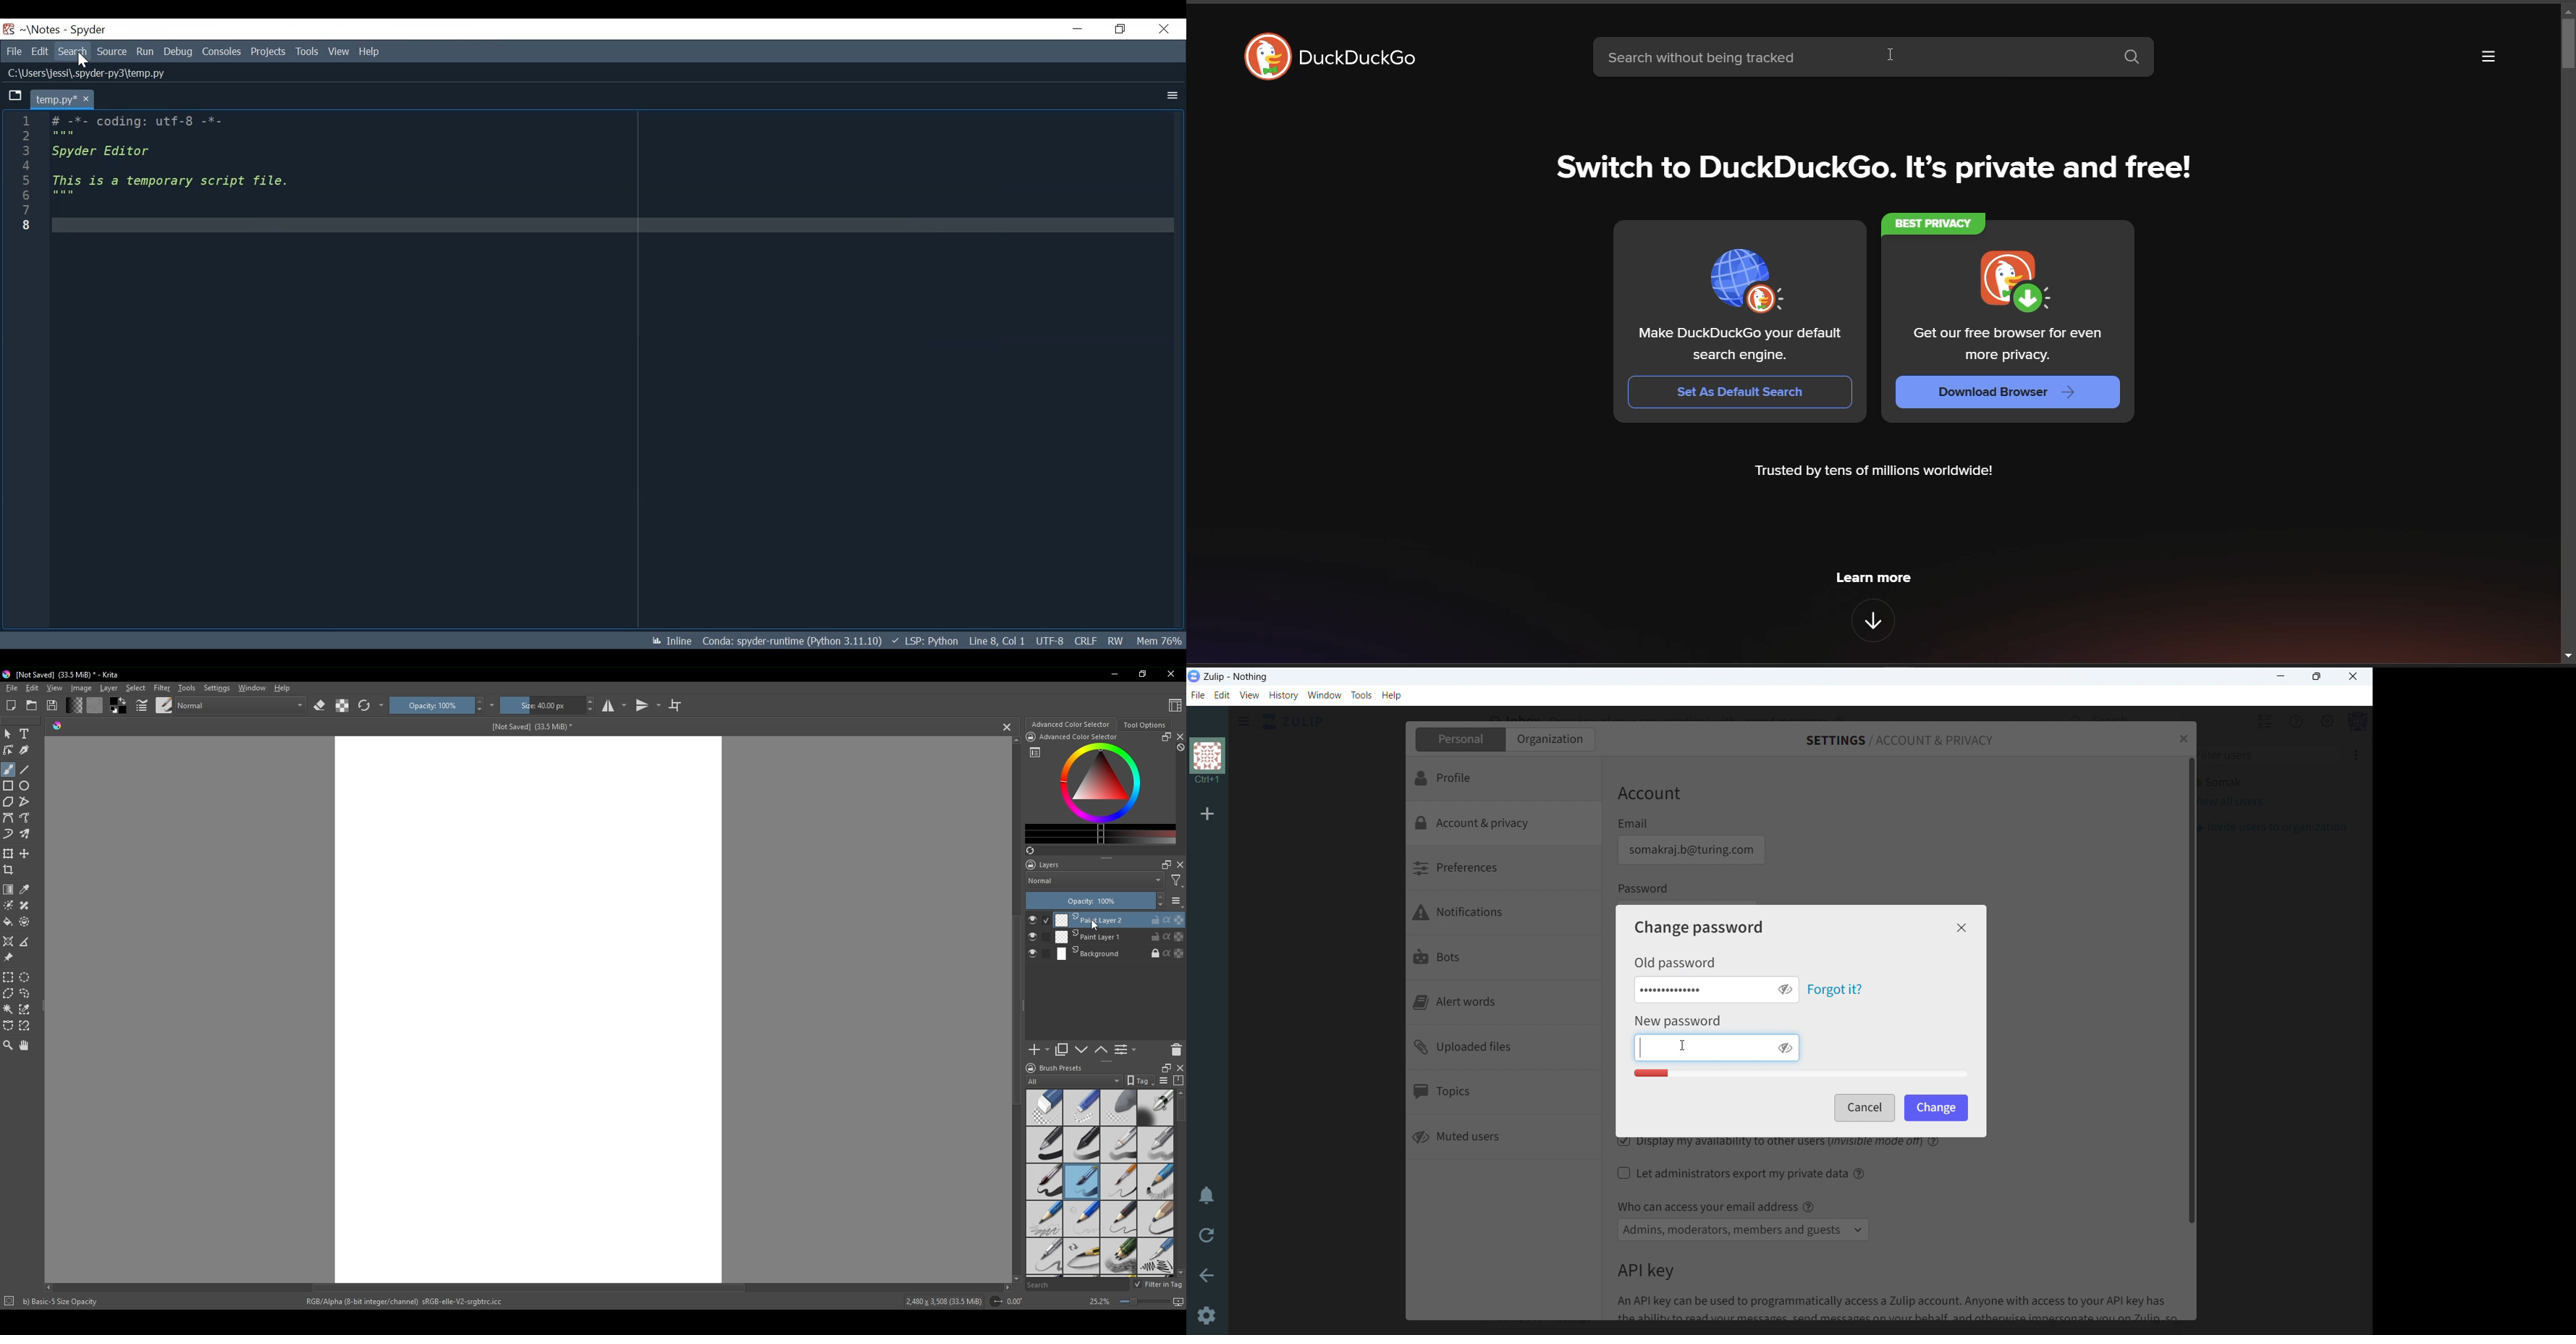 Image resolution: width=2576 pixels, height=1344 pixels. Describe the element at coordinates (1505, 959) in the screenshot. I see `bots` at that location.